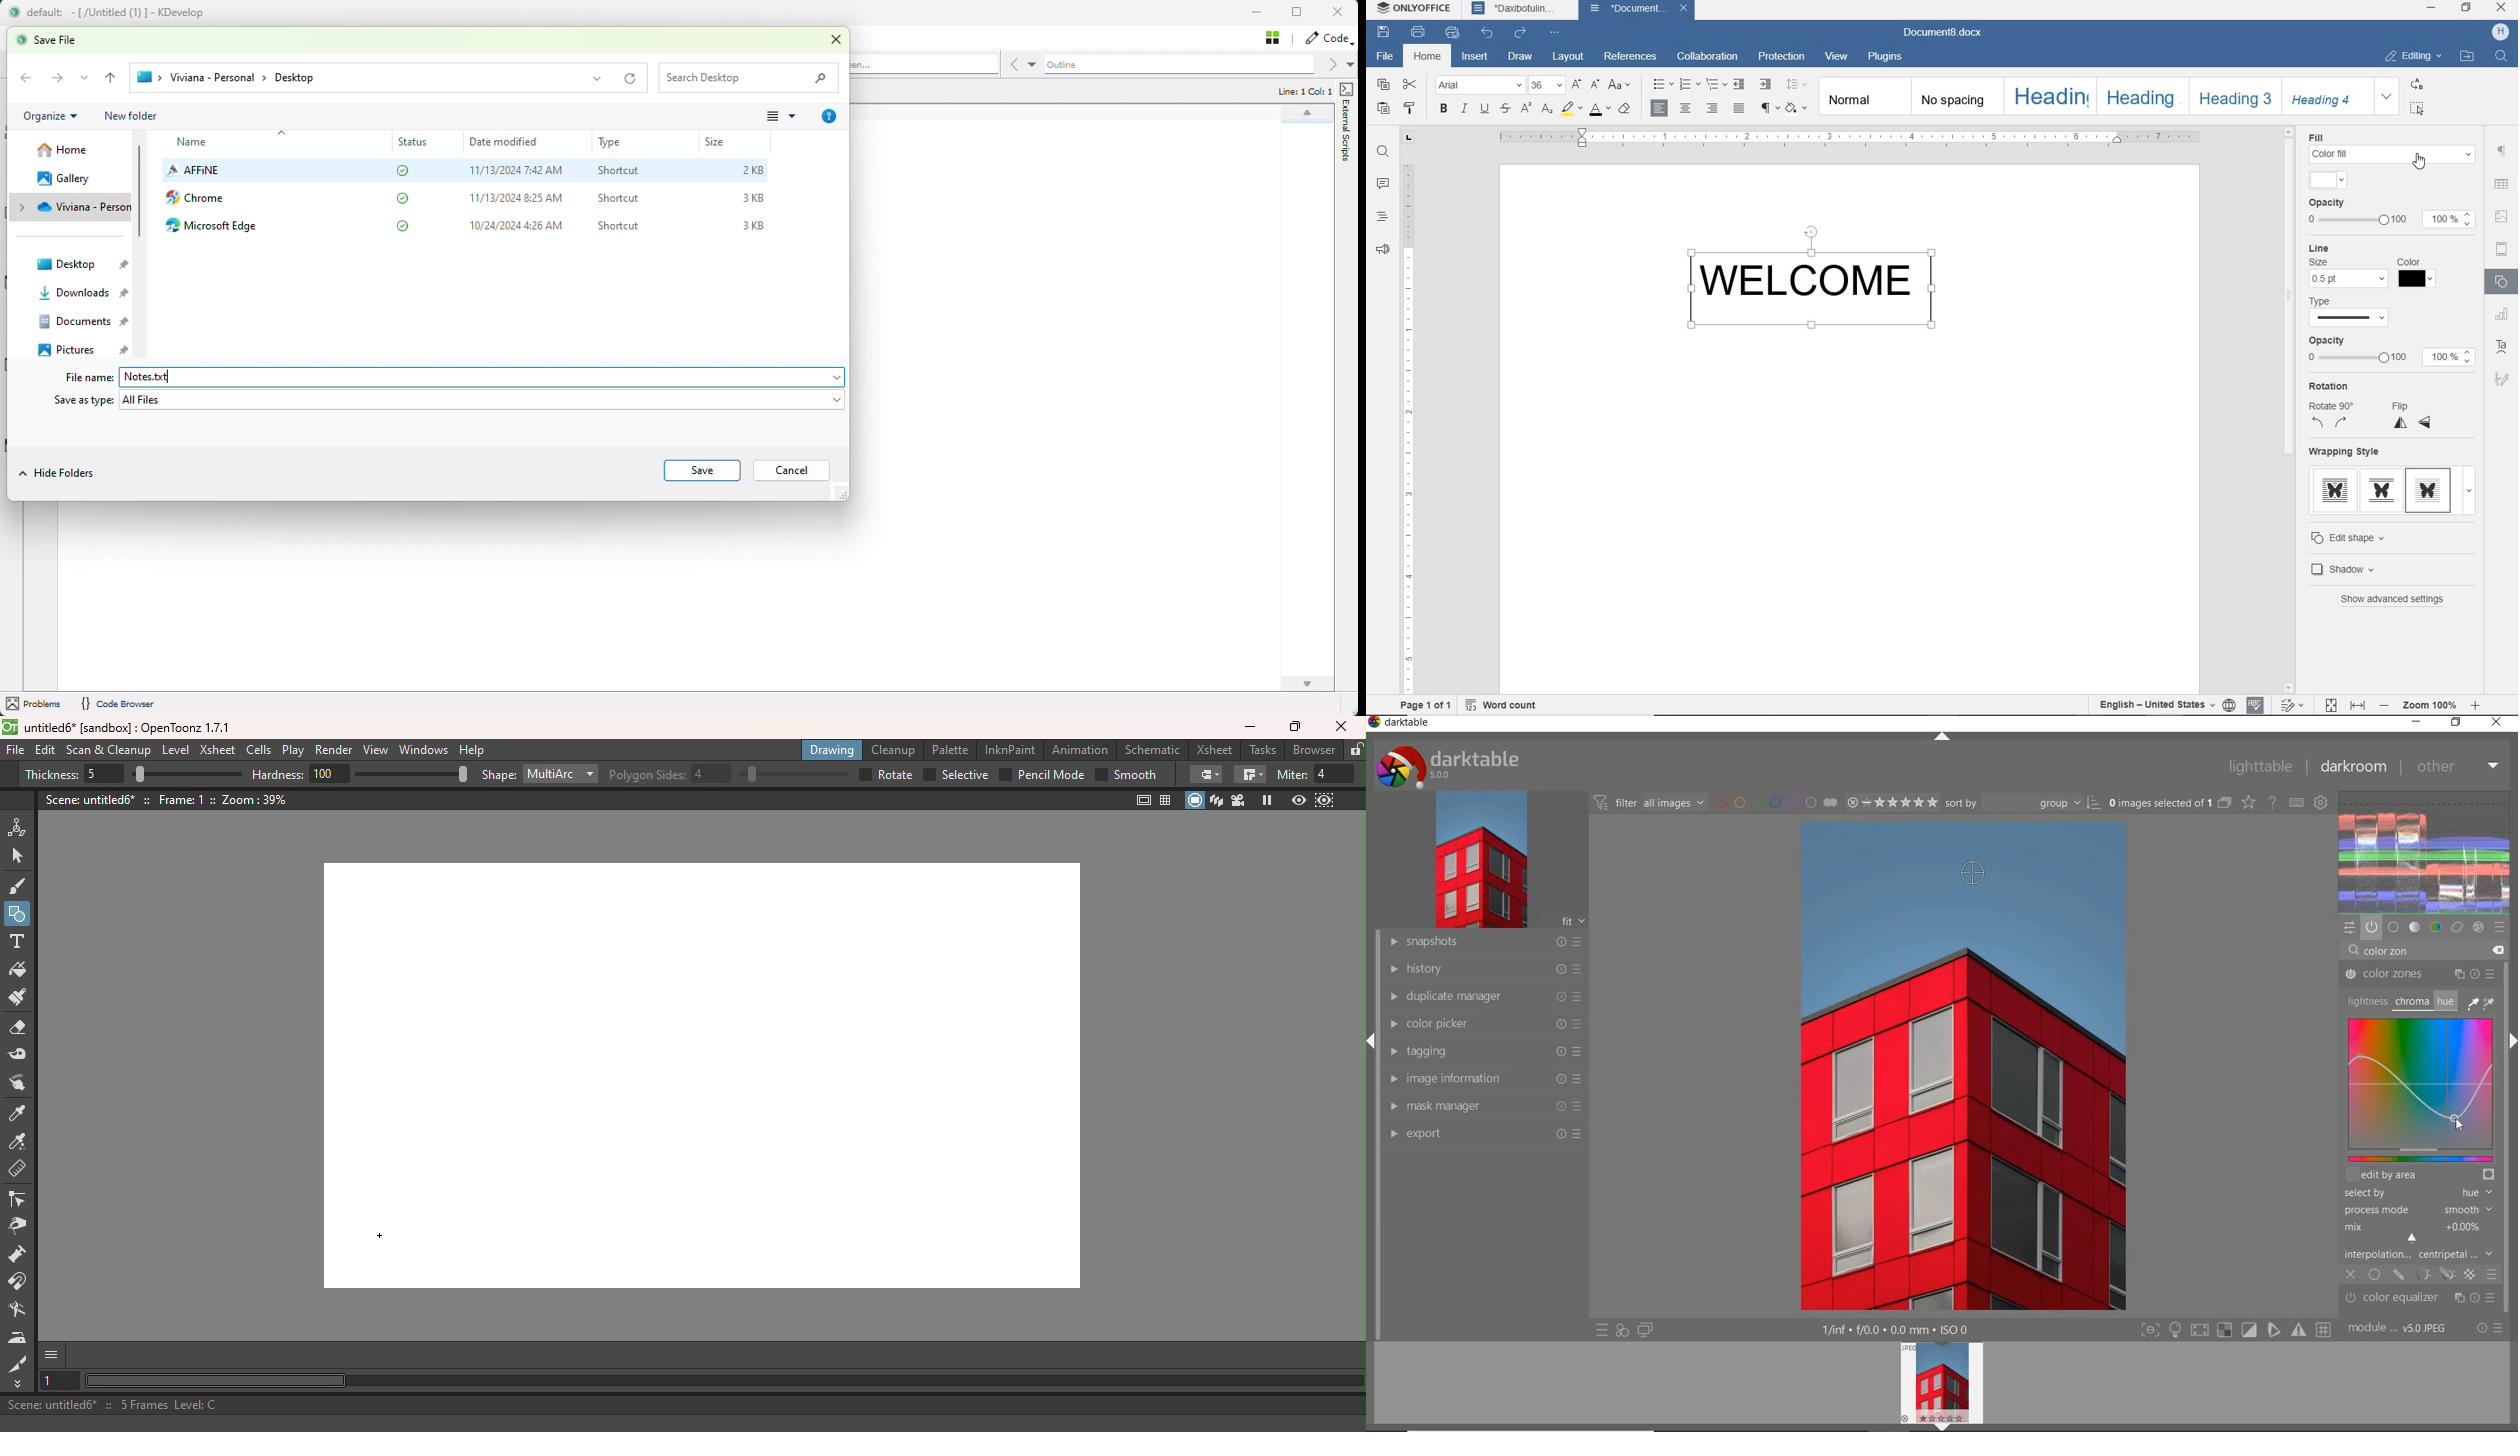 Image resolution: width=2520 pixels, height=1456 pixels. I want to click on Rotate 90, so click(2336, 405).